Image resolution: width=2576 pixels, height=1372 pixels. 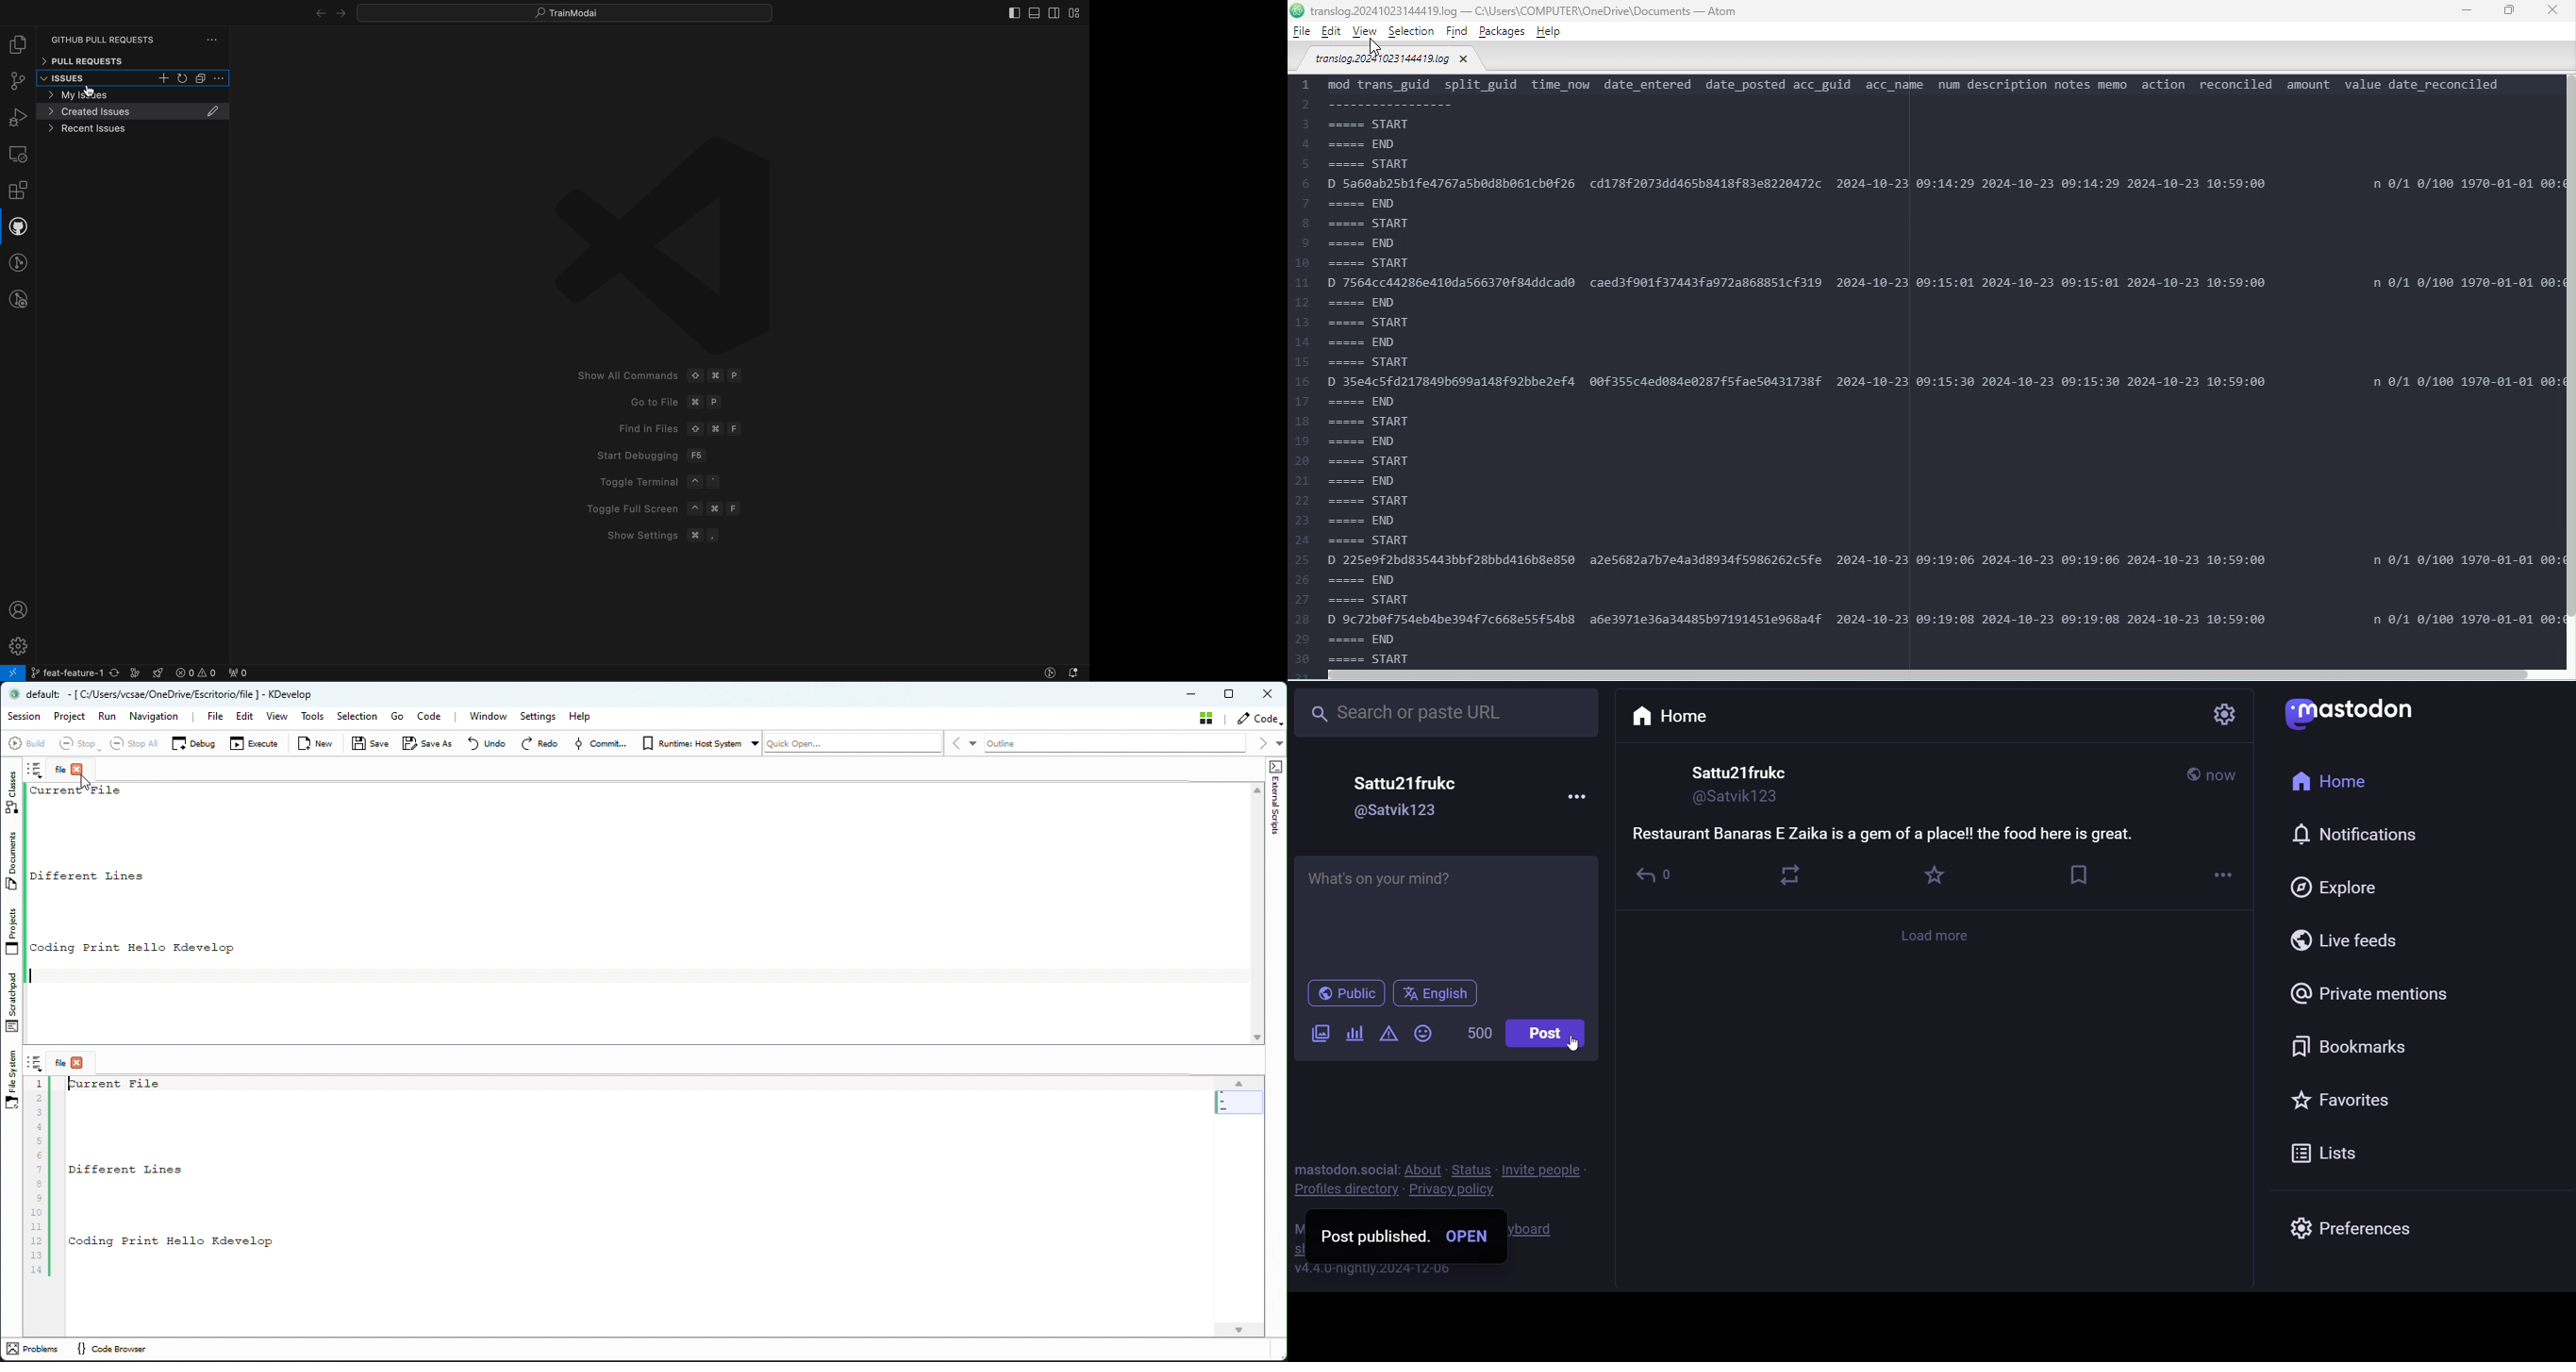 I want to click on recommendation posted, so click(x=1892, y=836).